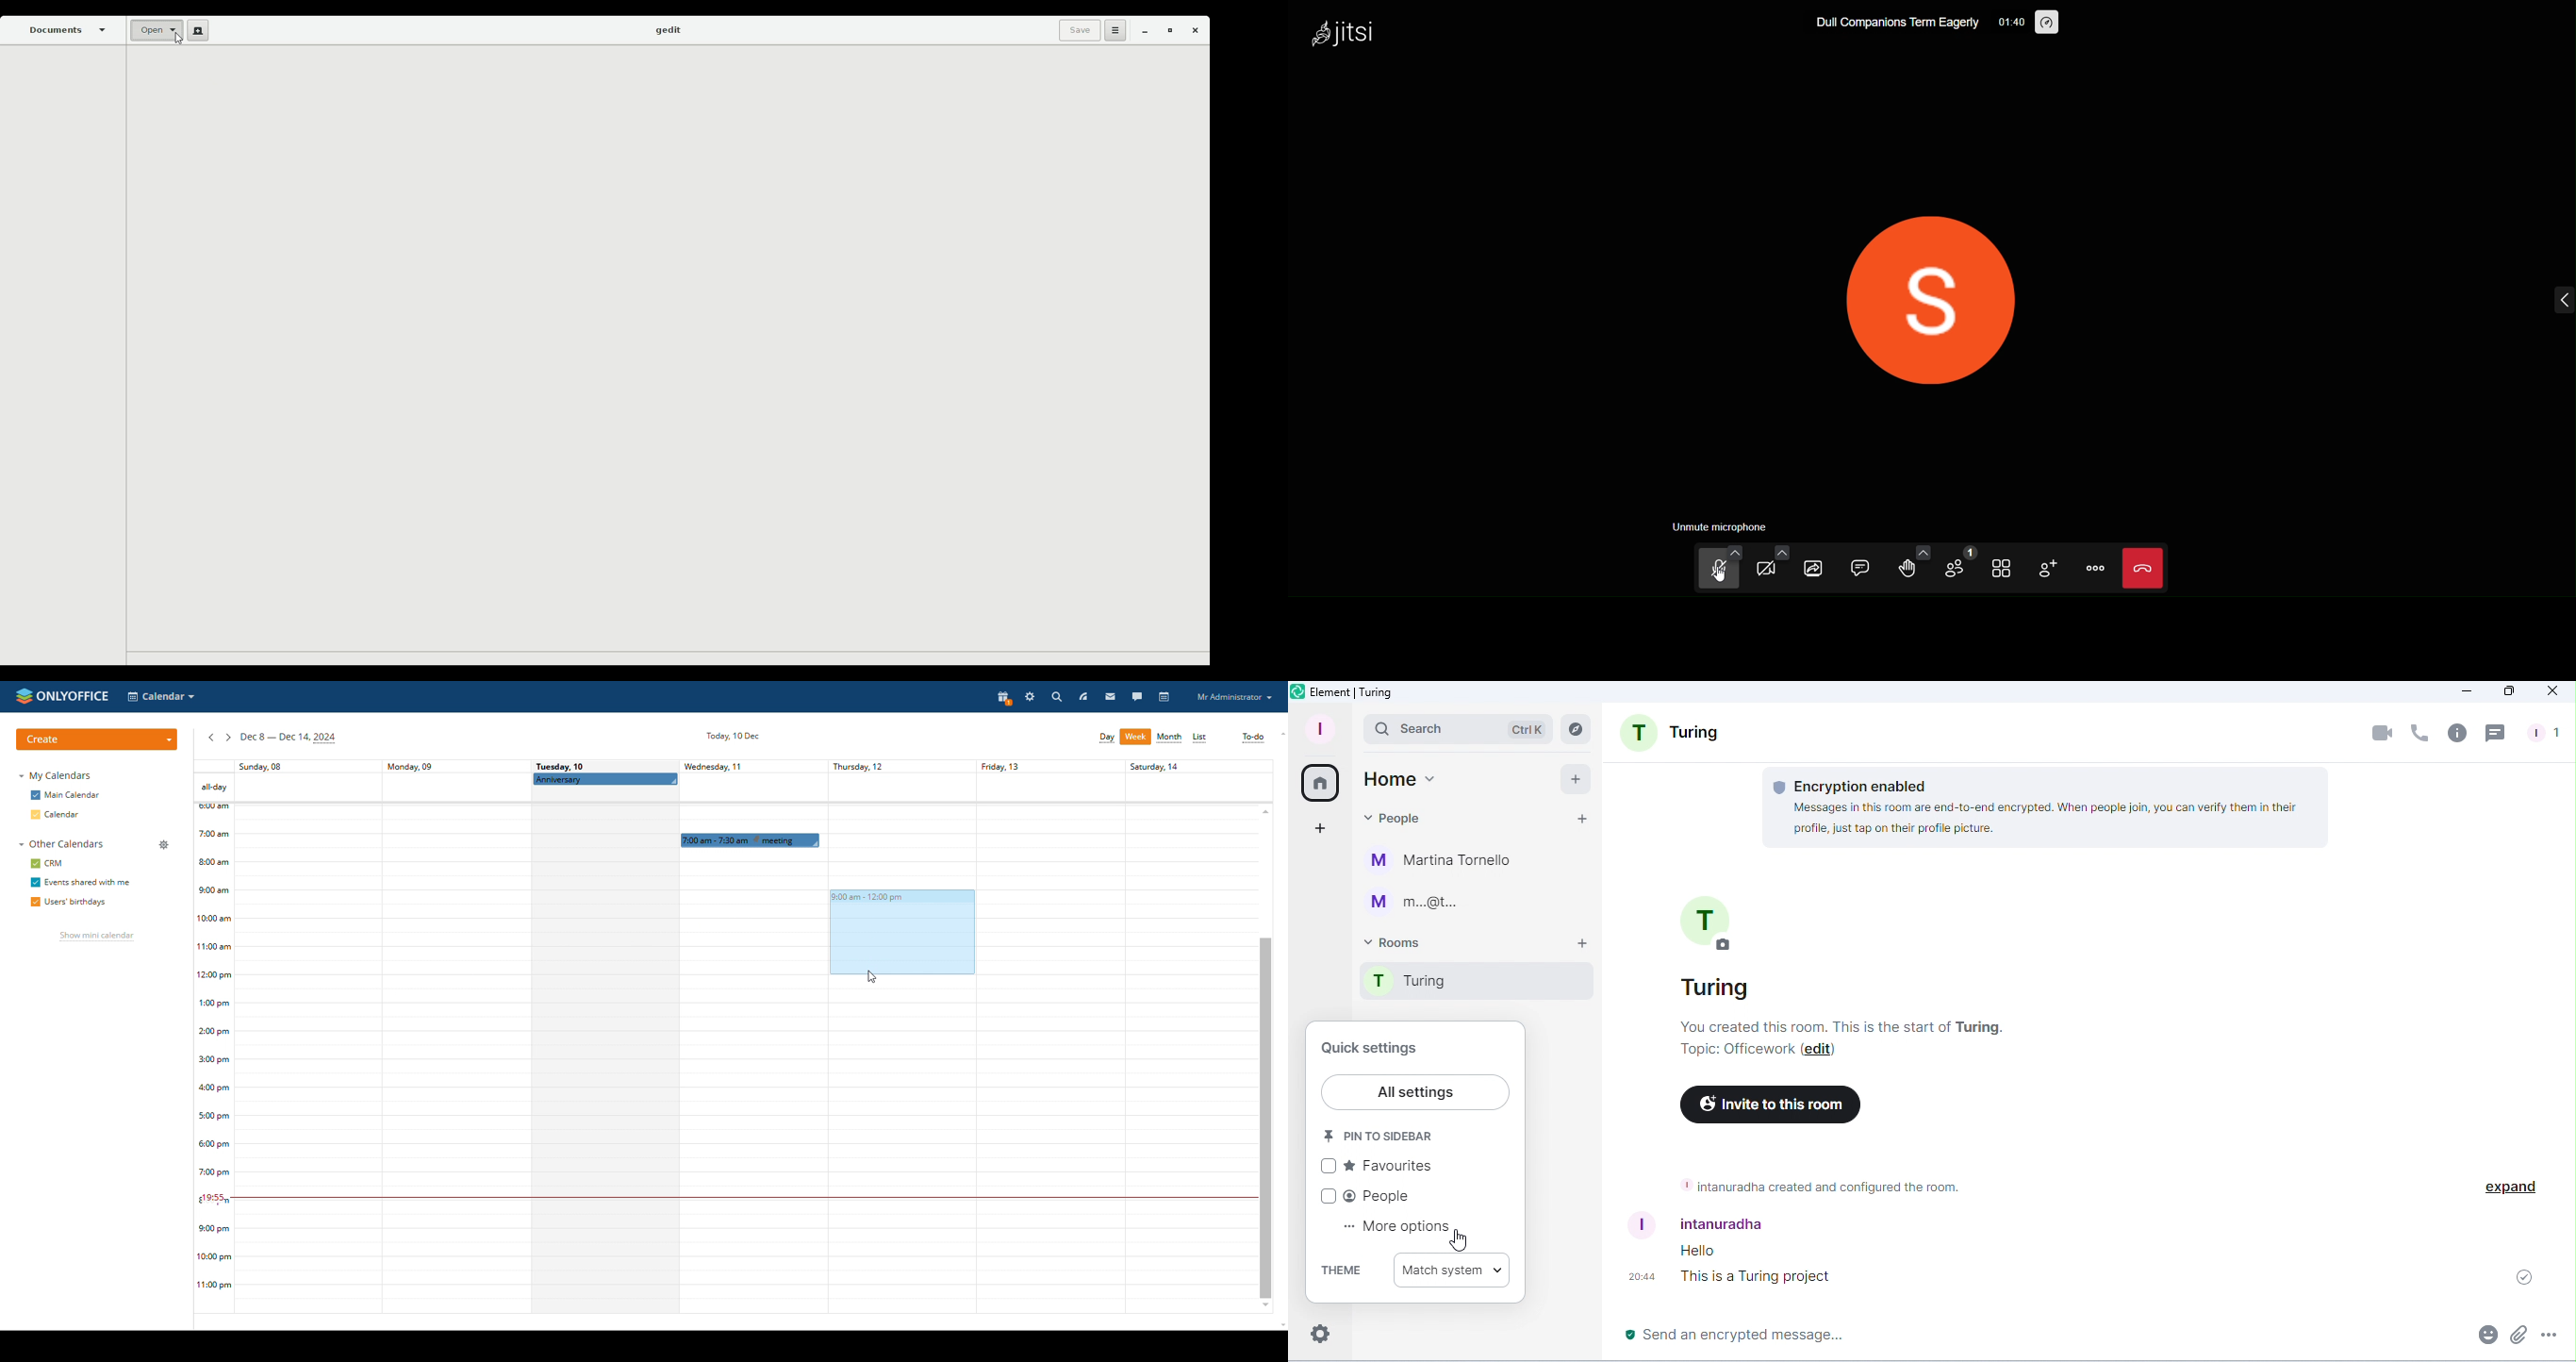  What do you see at coordinates (1347, 692) in the screenshot?
I see `Element icon` at bounding box center [1347, 692].